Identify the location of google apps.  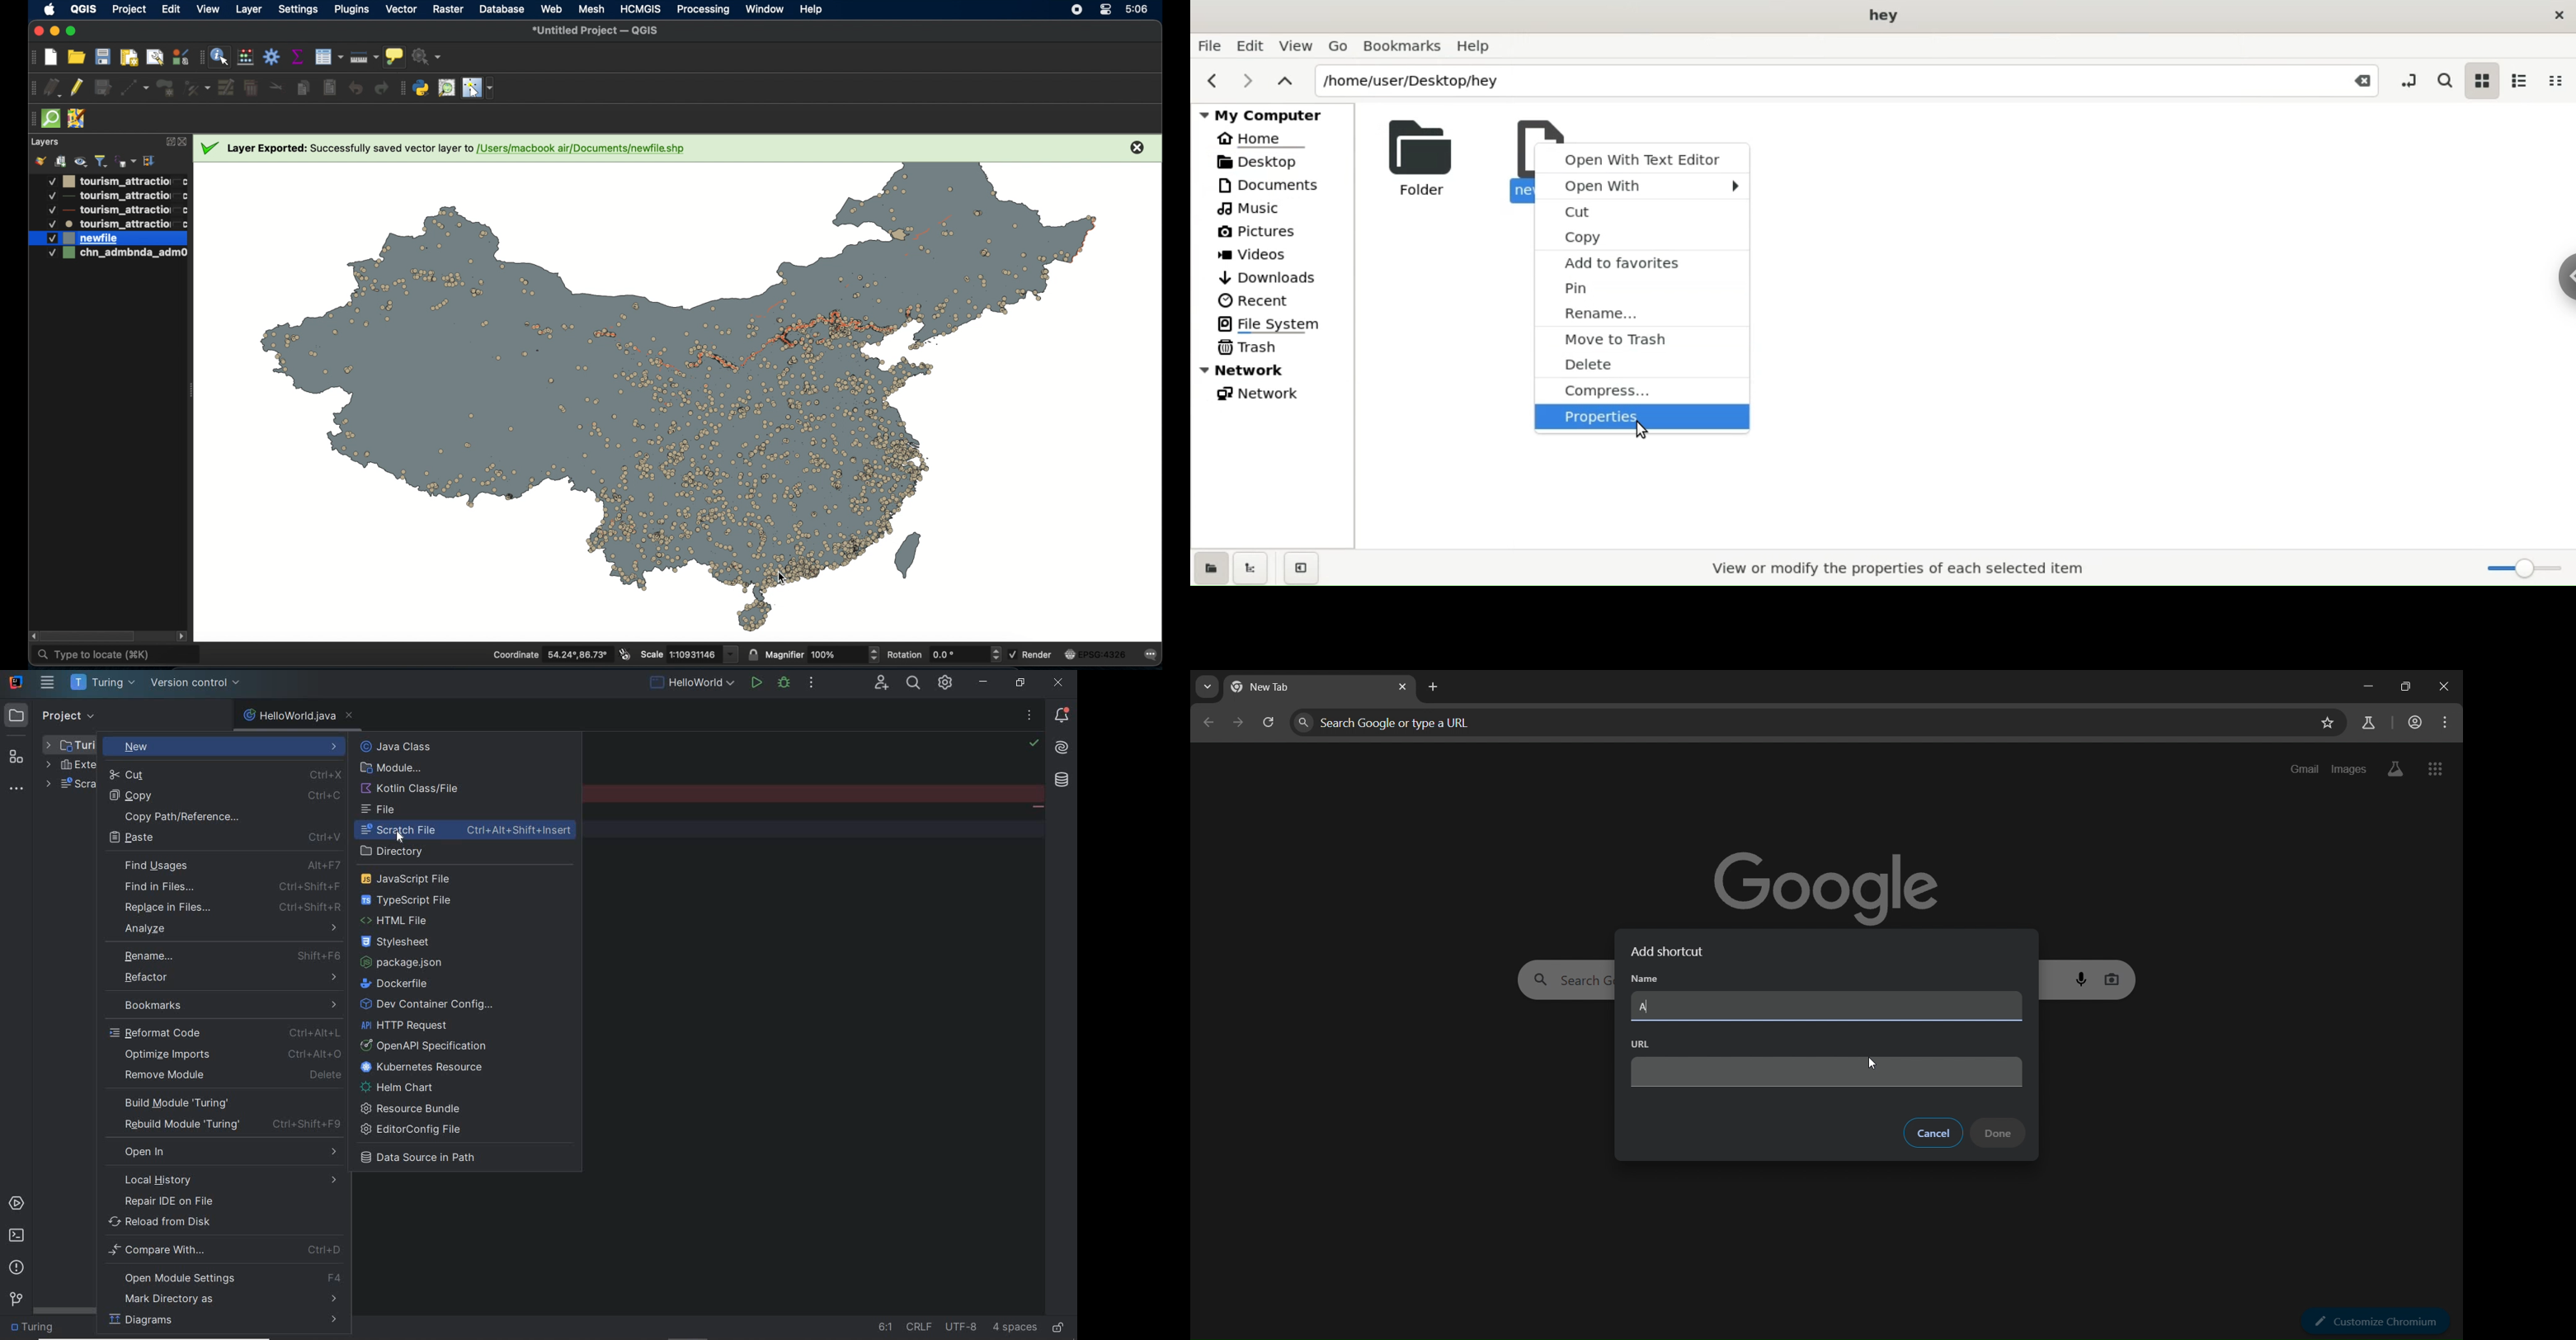
(2436, 770).